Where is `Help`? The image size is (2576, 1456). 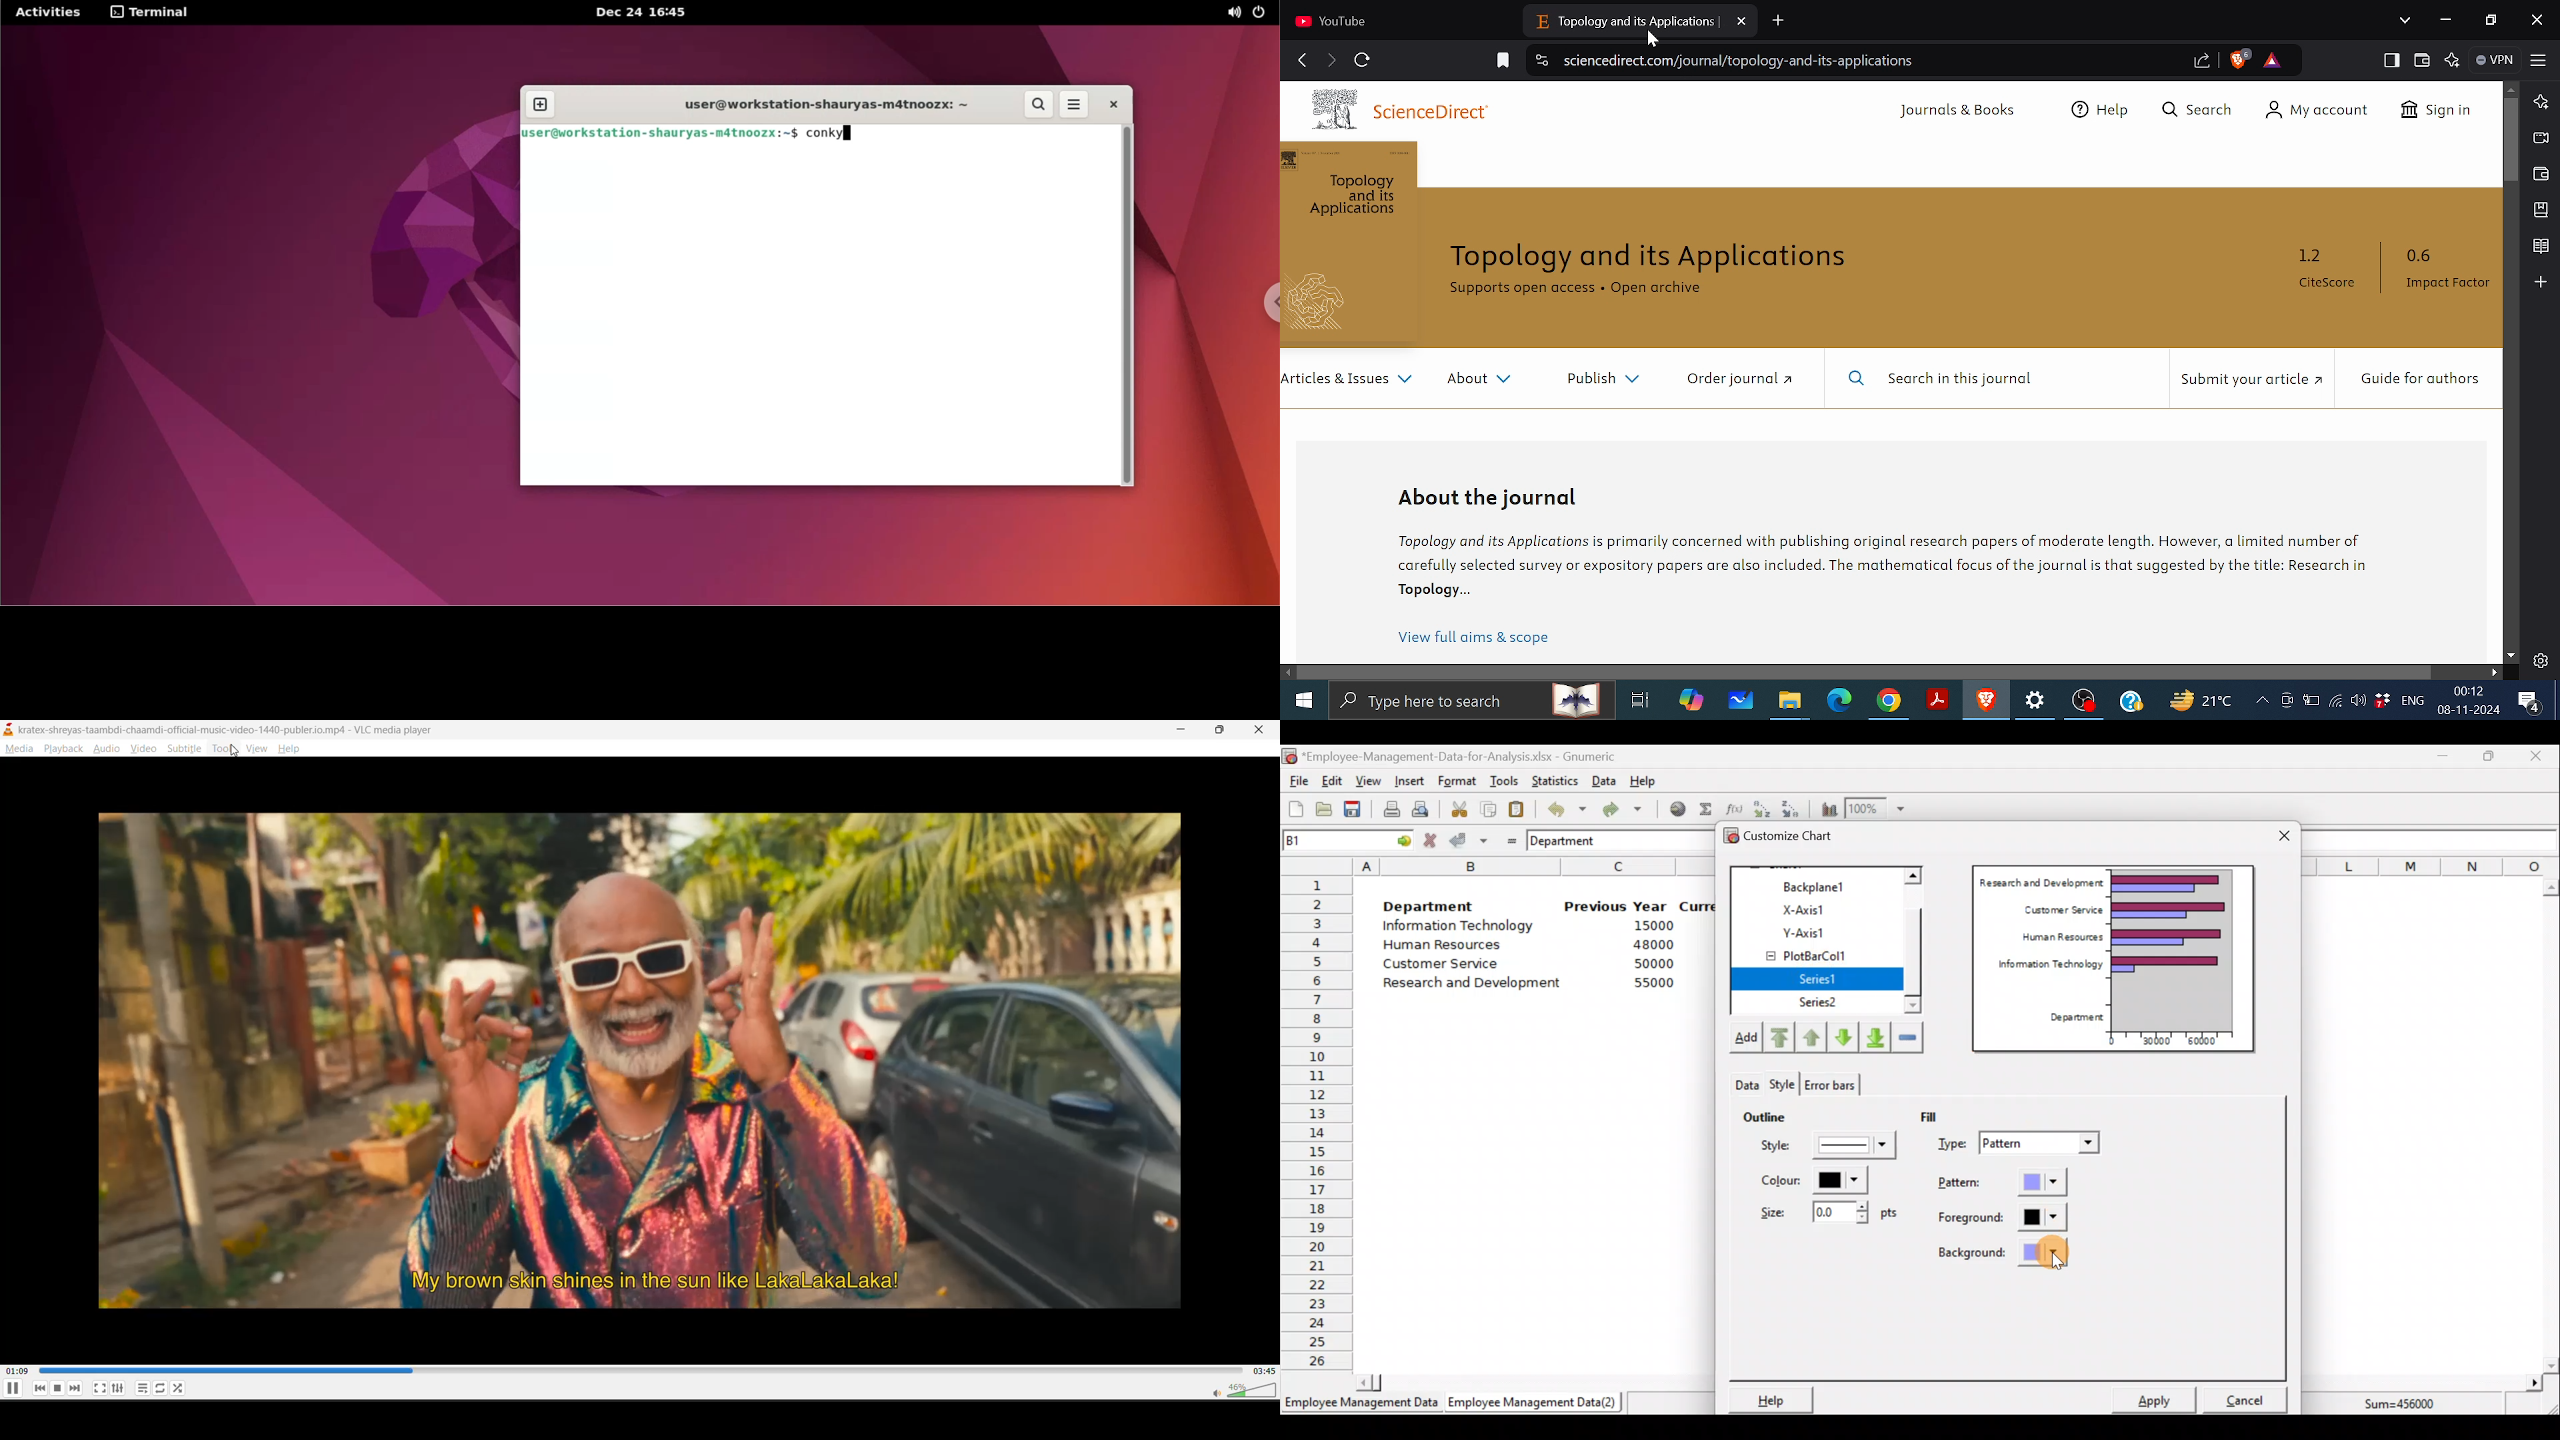 Help is located at coordinates (1651, 780).